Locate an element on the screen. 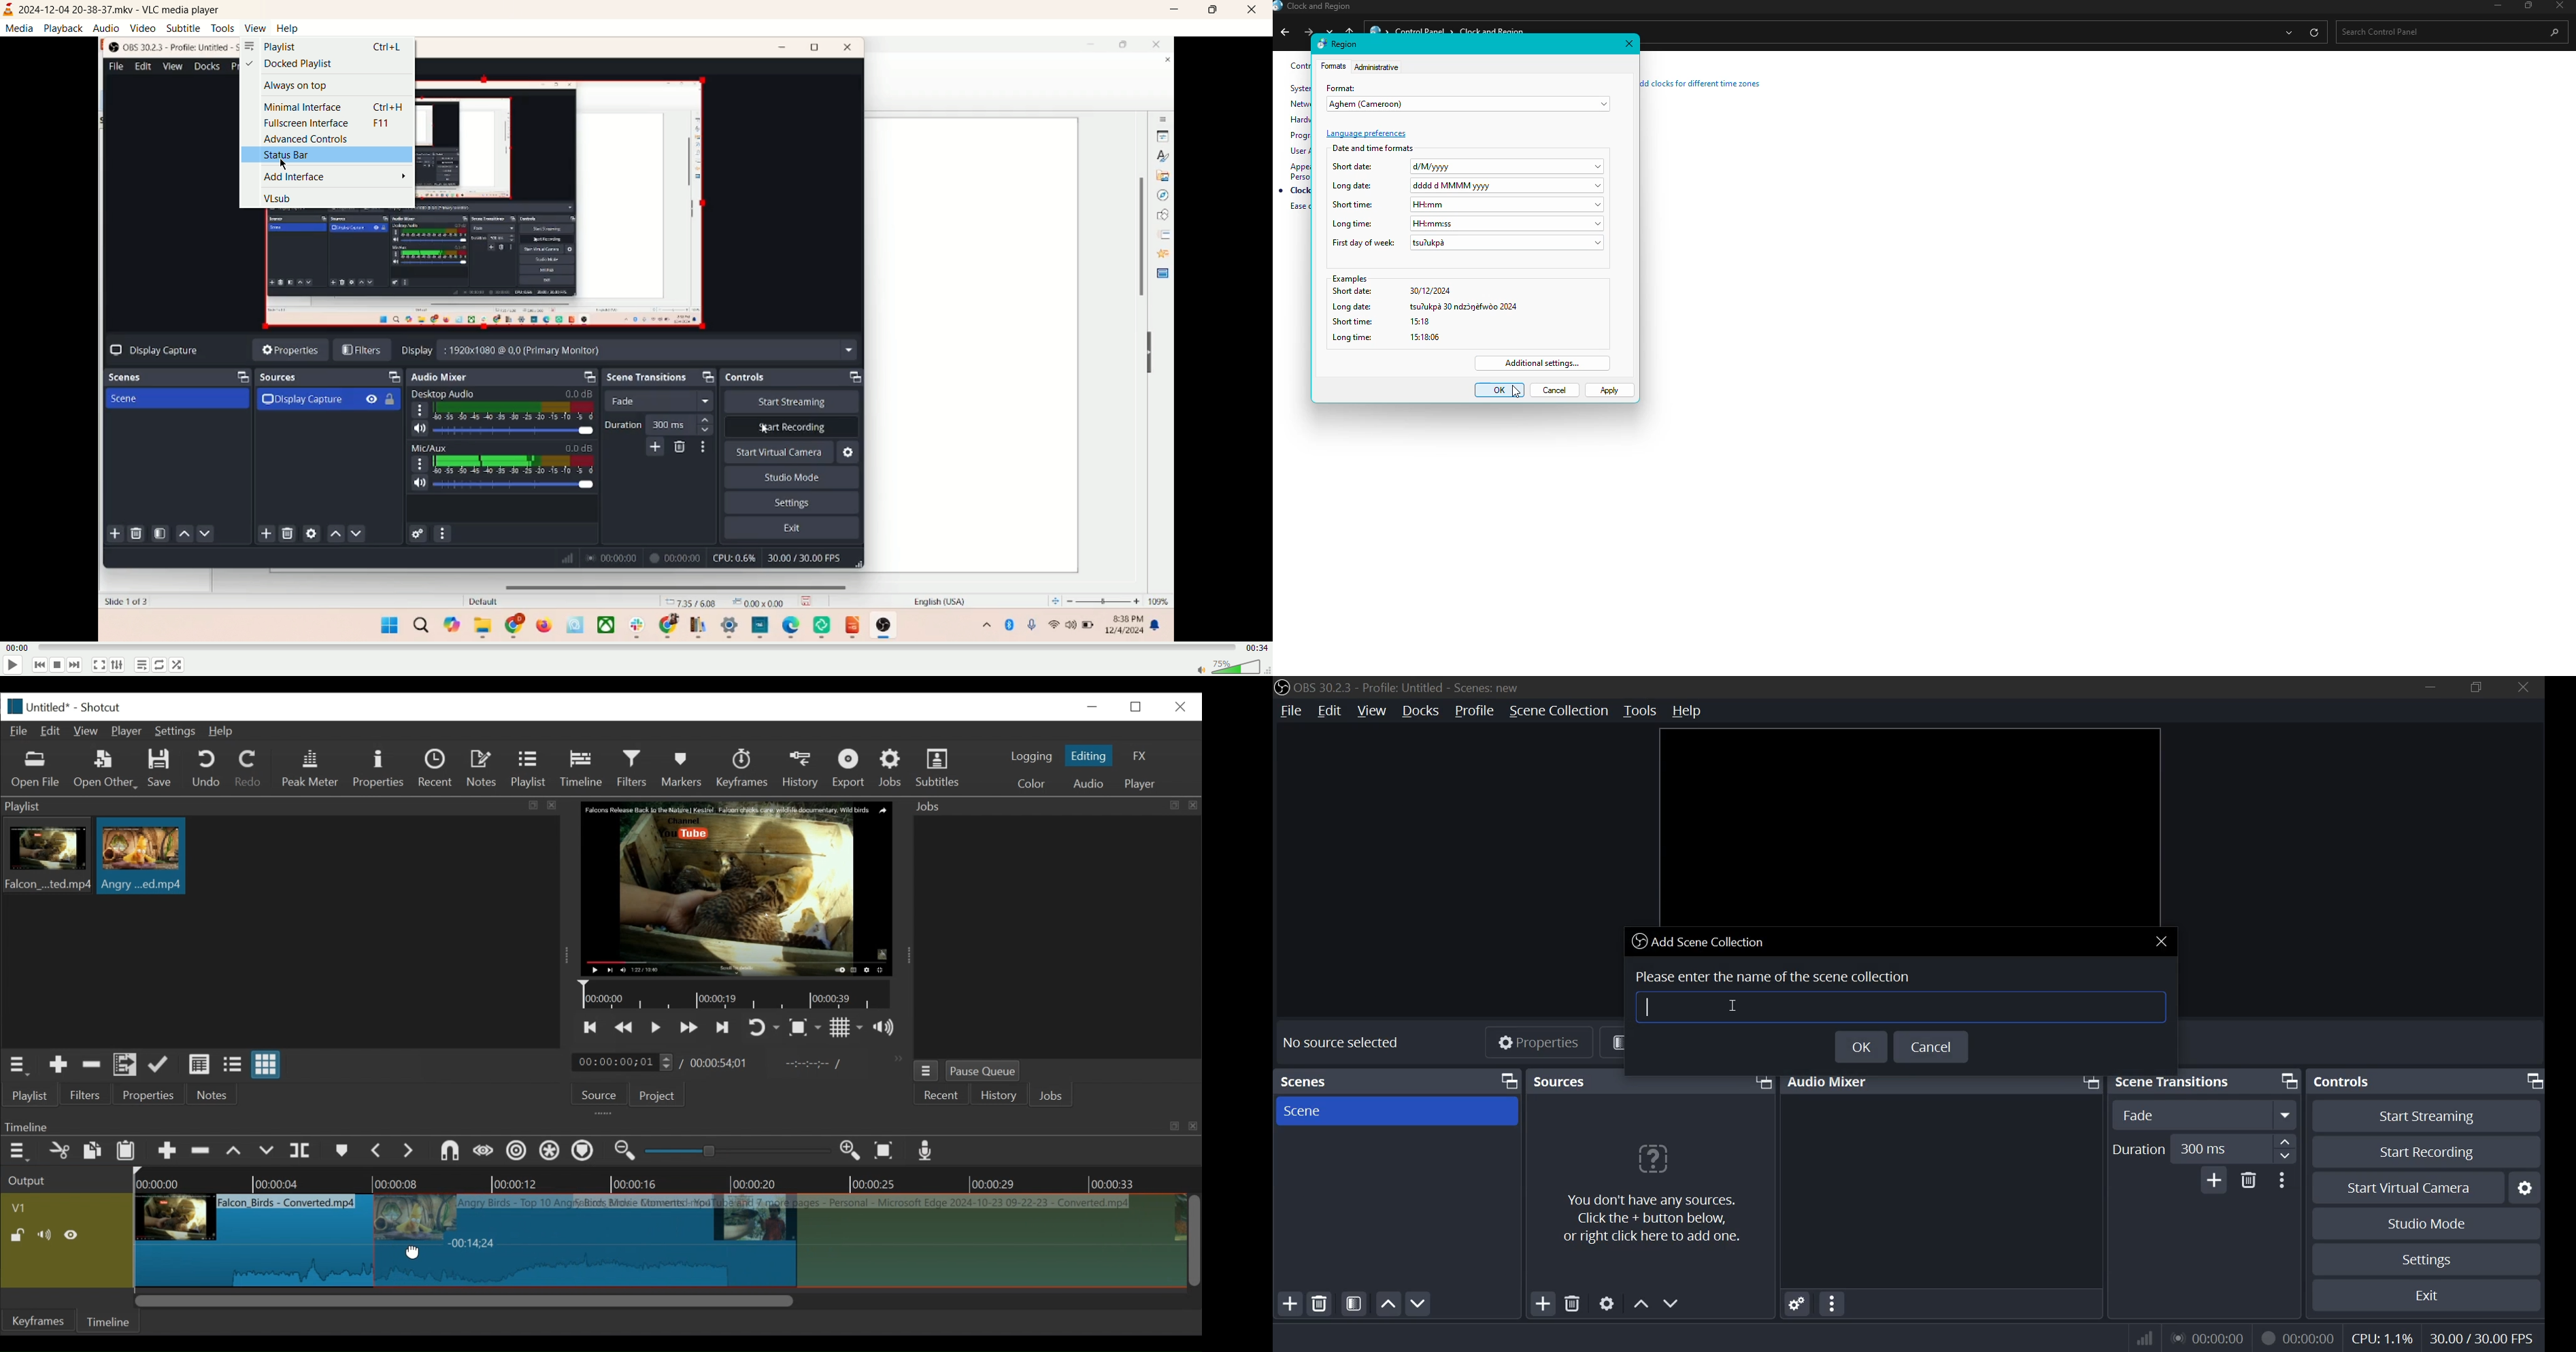 The image size is (2576, 1372). Edit is located at coordinates (53, 730).